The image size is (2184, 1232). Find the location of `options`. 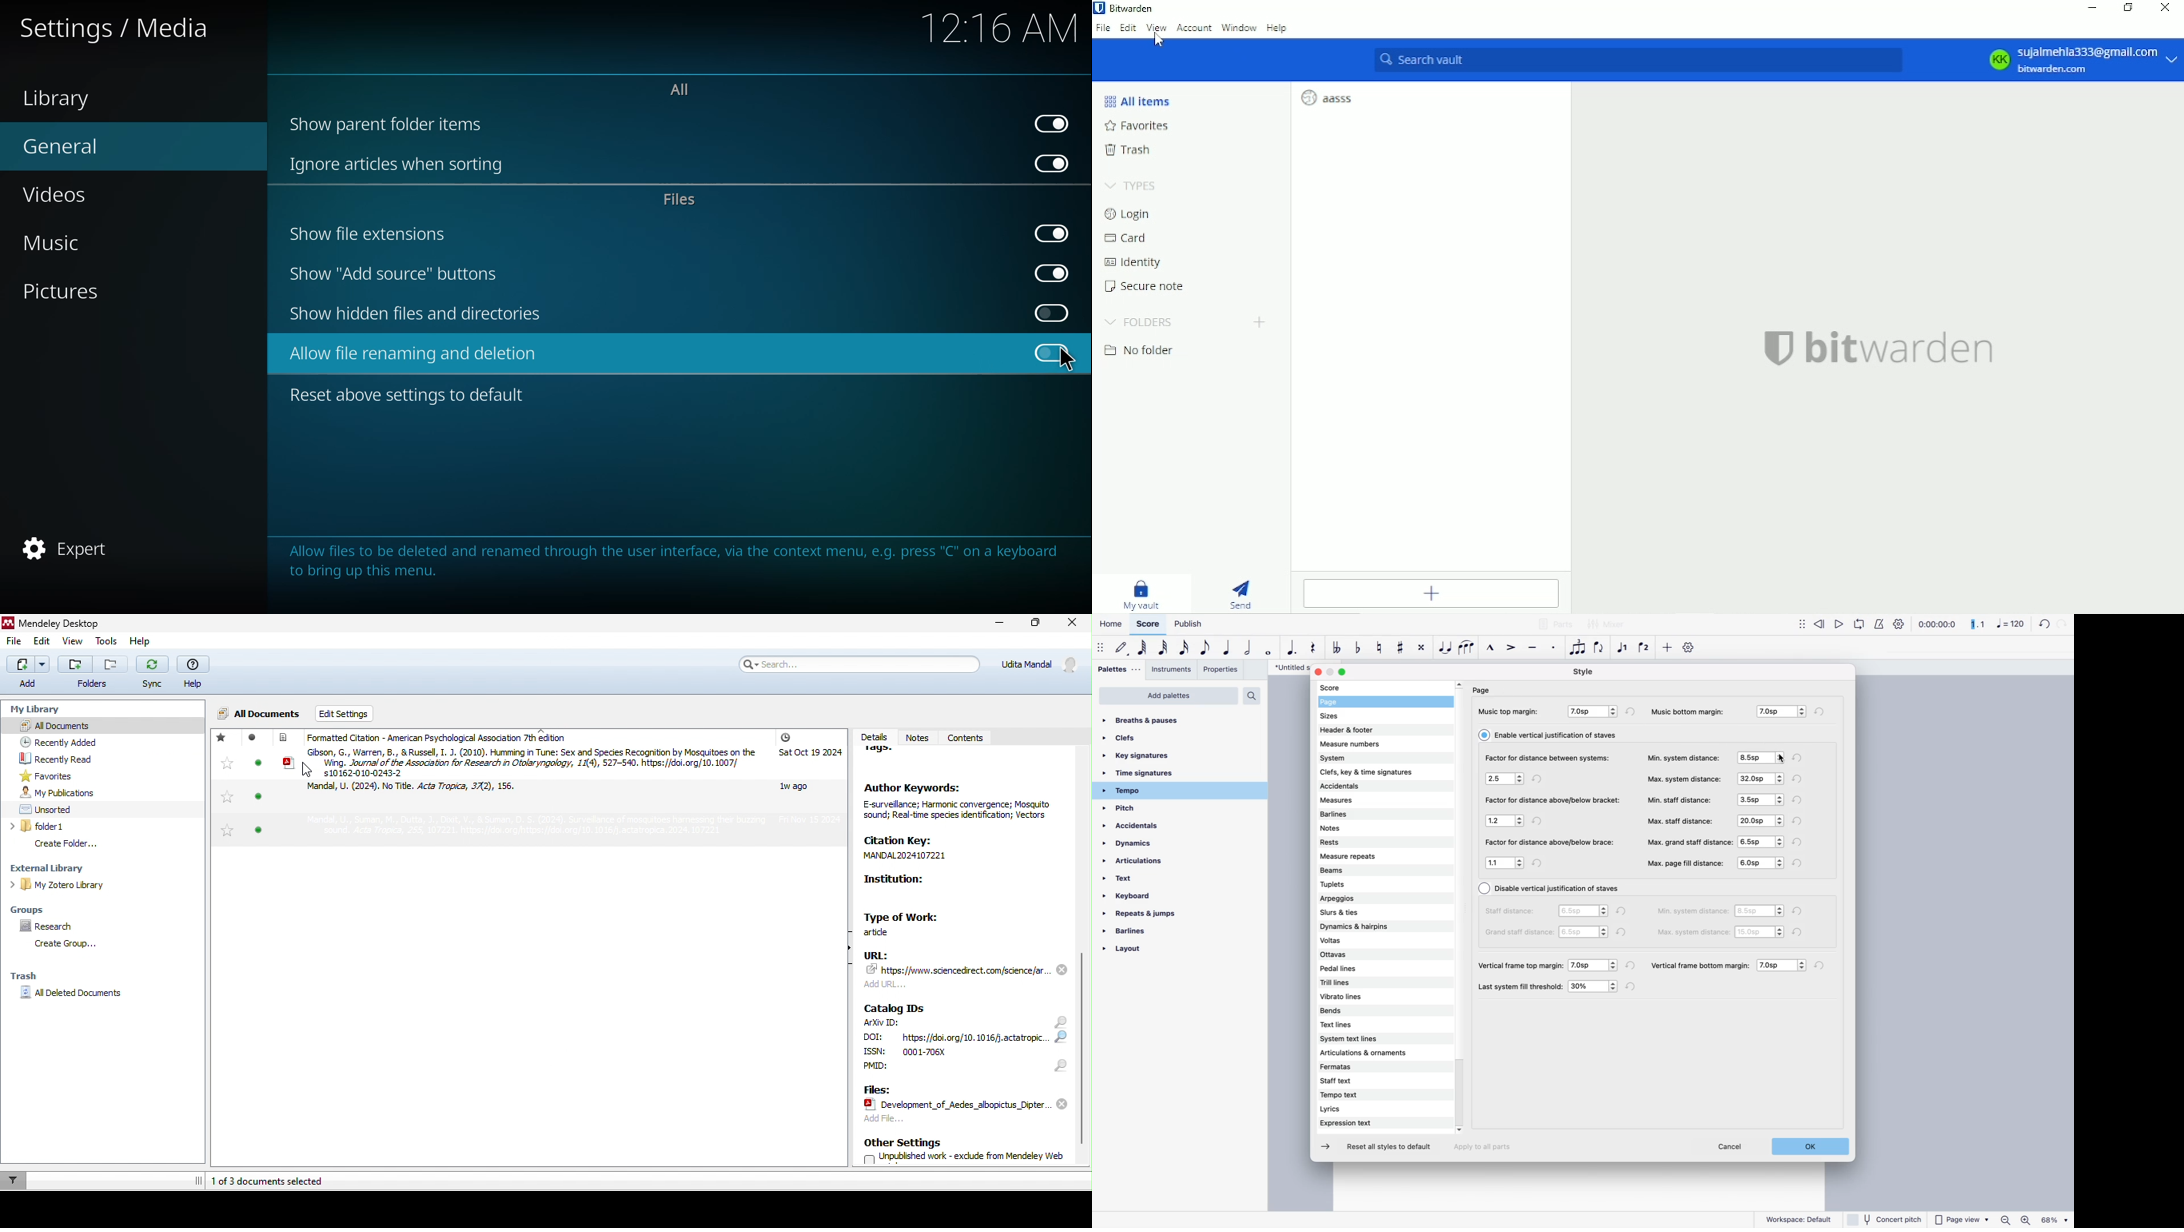

options is located at coordinates (1763, 841).